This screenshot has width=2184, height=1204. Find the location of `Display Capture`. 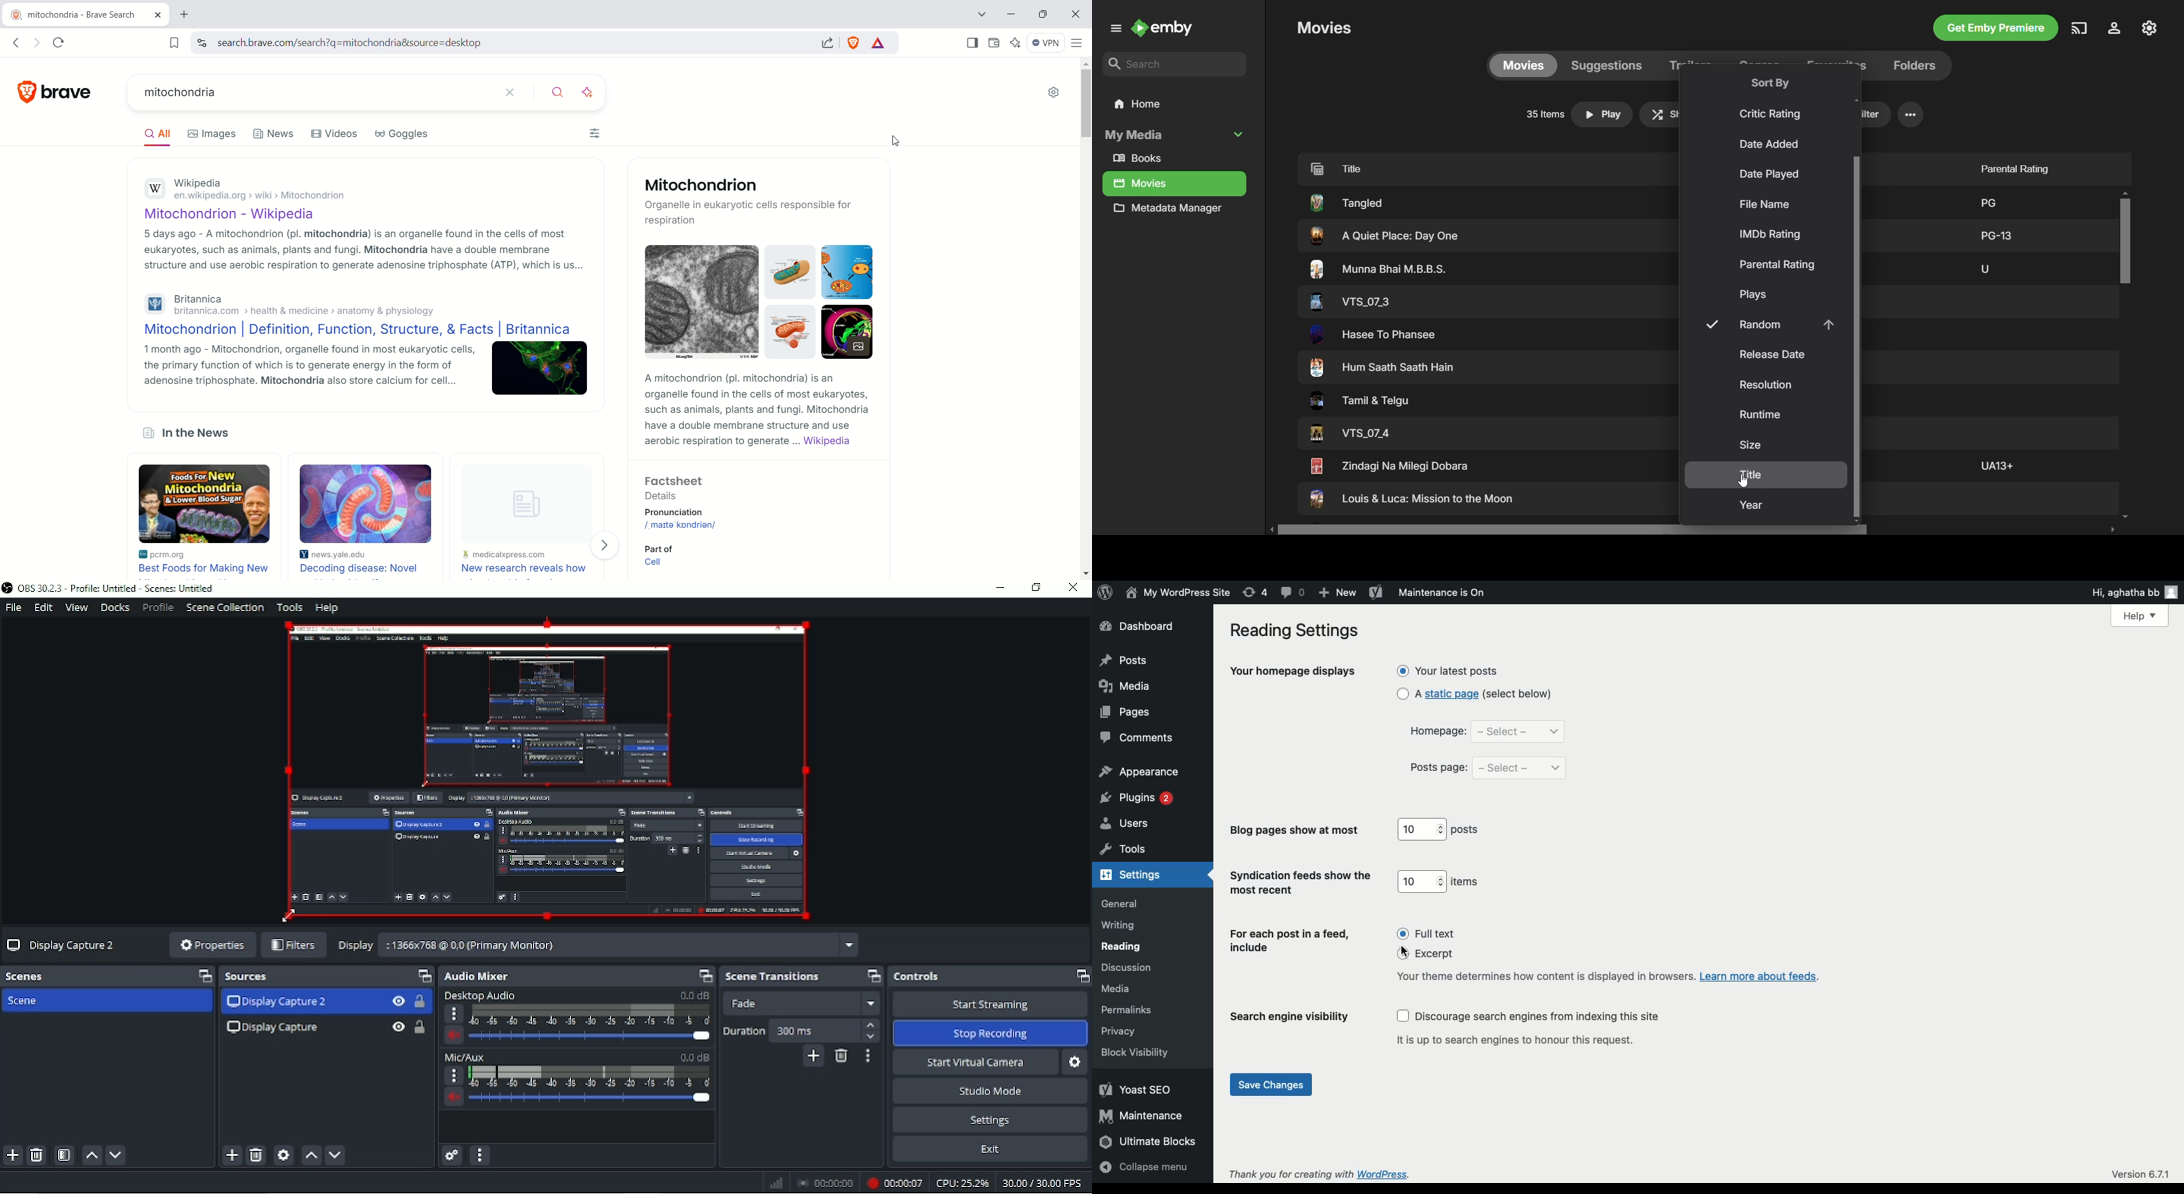

Display Capture is located at coordinates (271, 1028).